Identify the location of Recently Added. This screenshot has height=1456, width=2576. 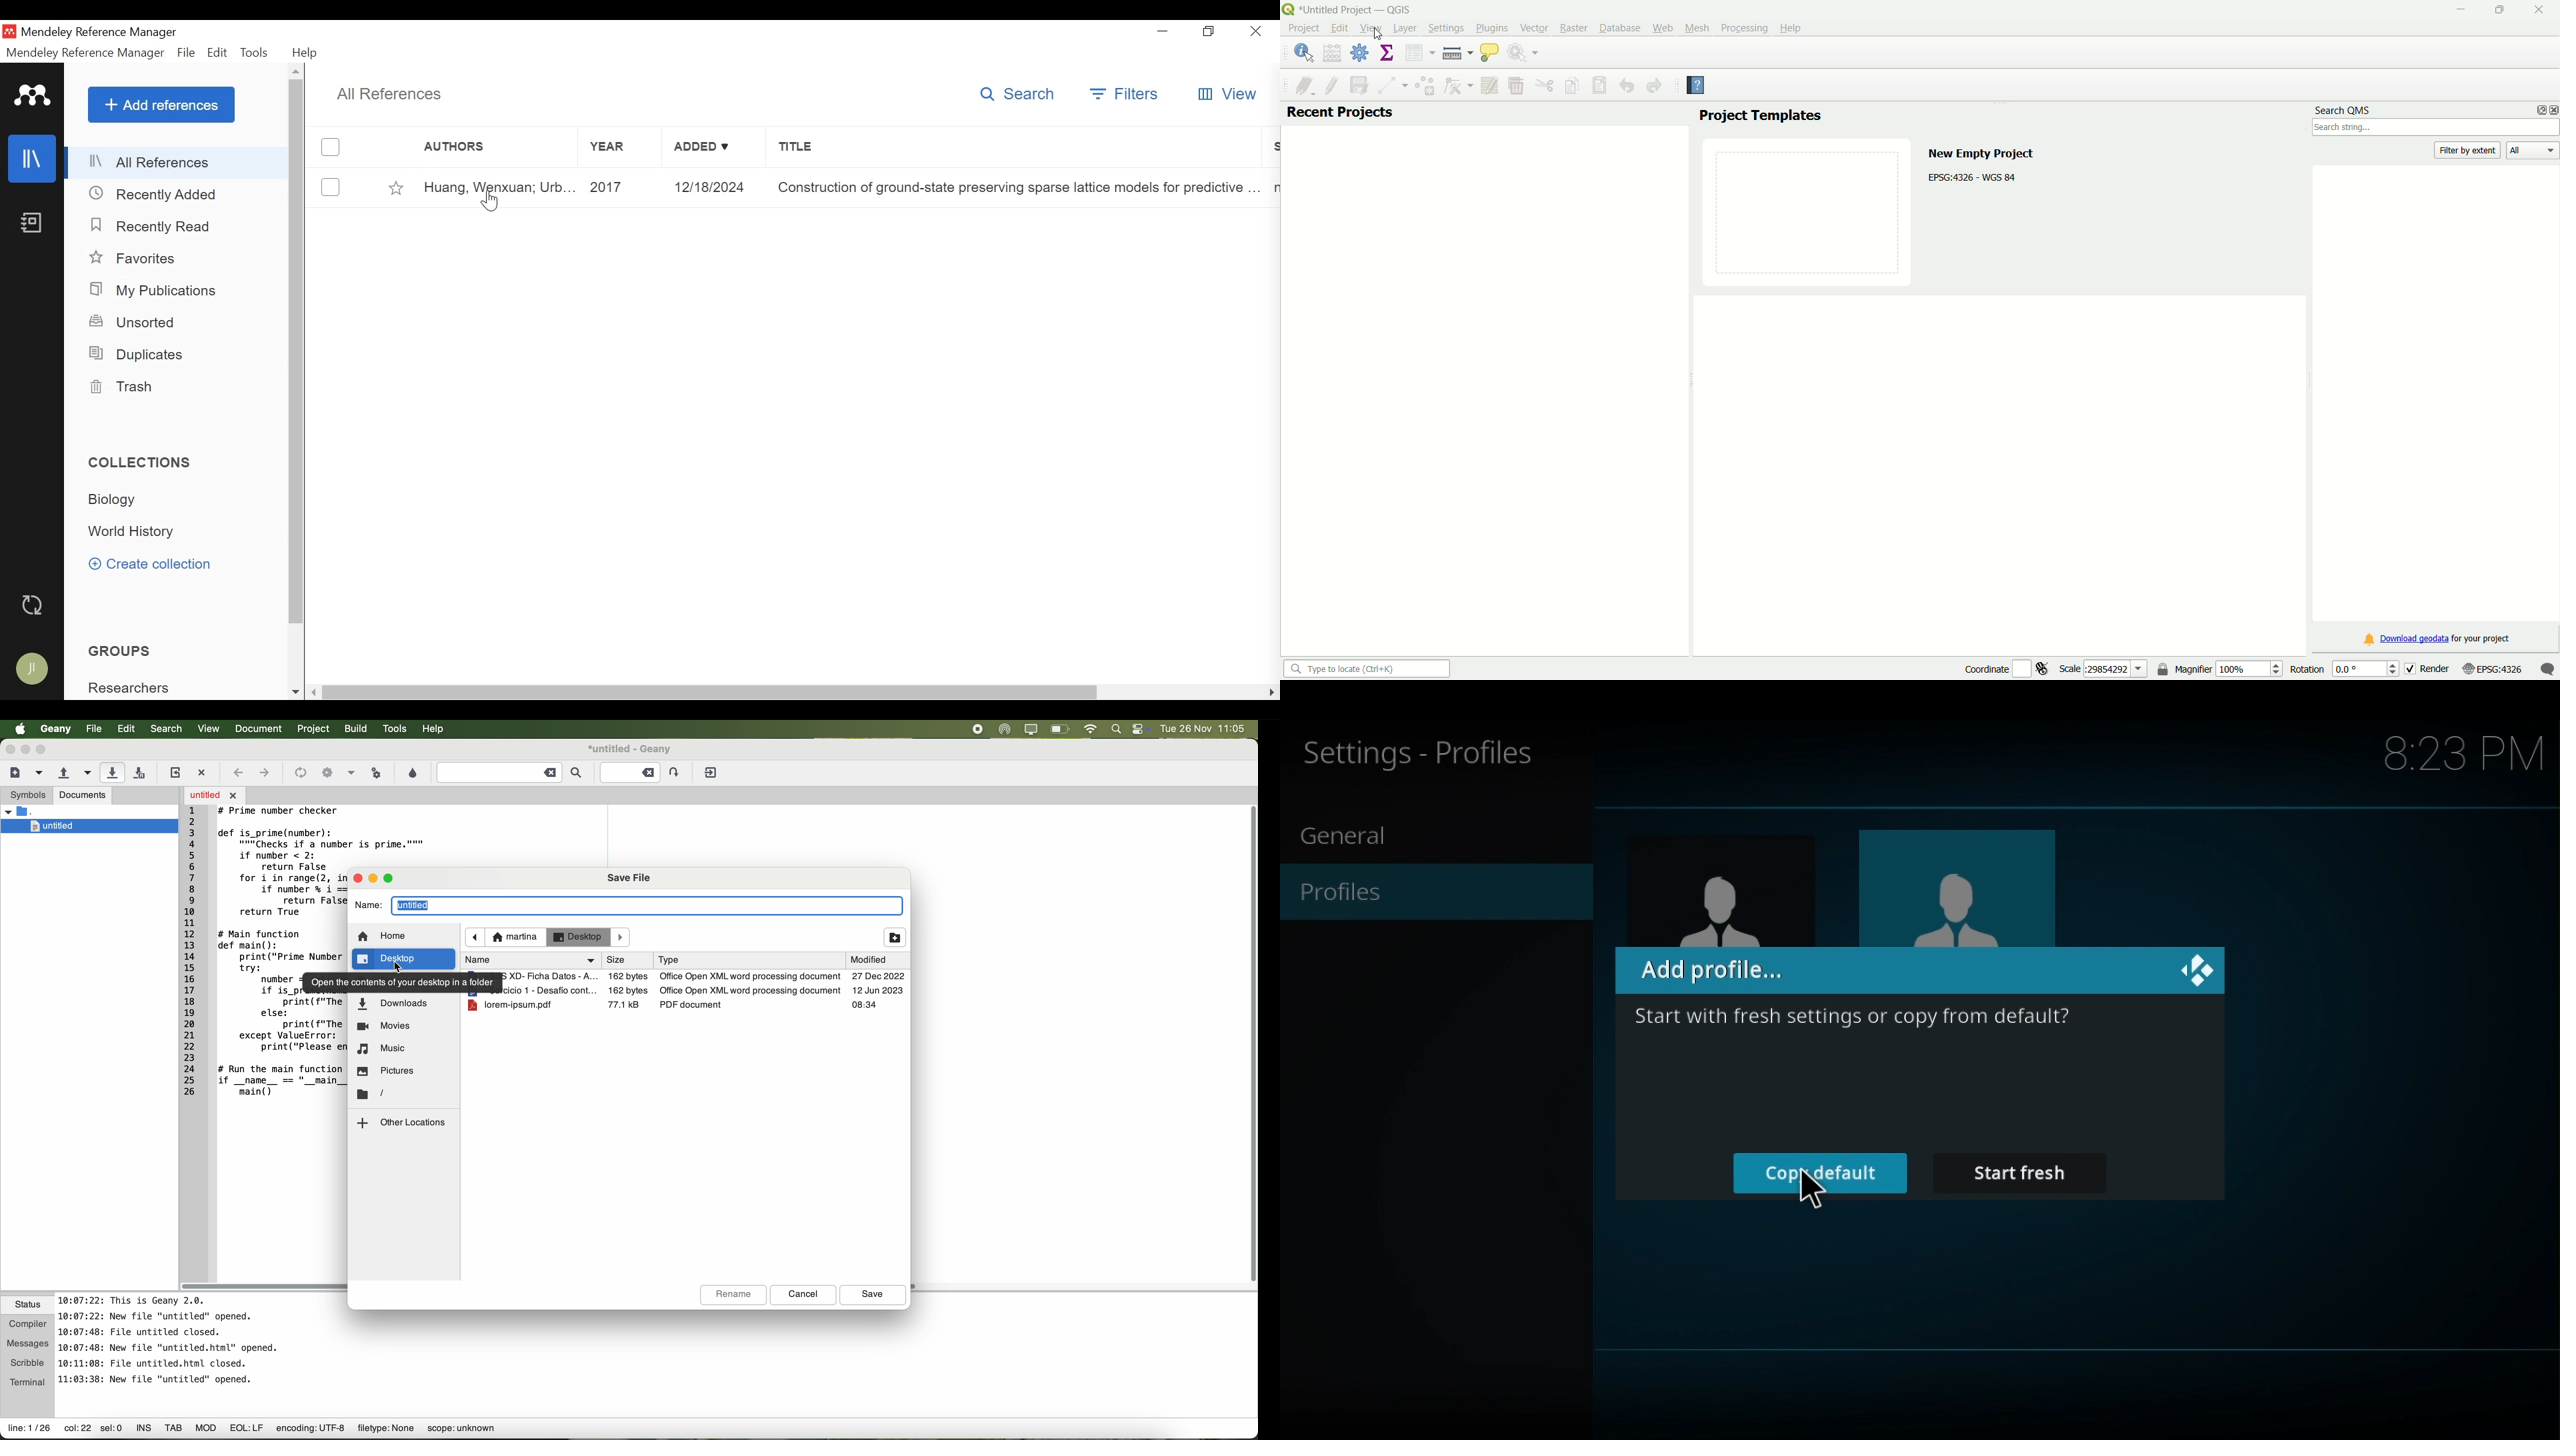
(153, 195).